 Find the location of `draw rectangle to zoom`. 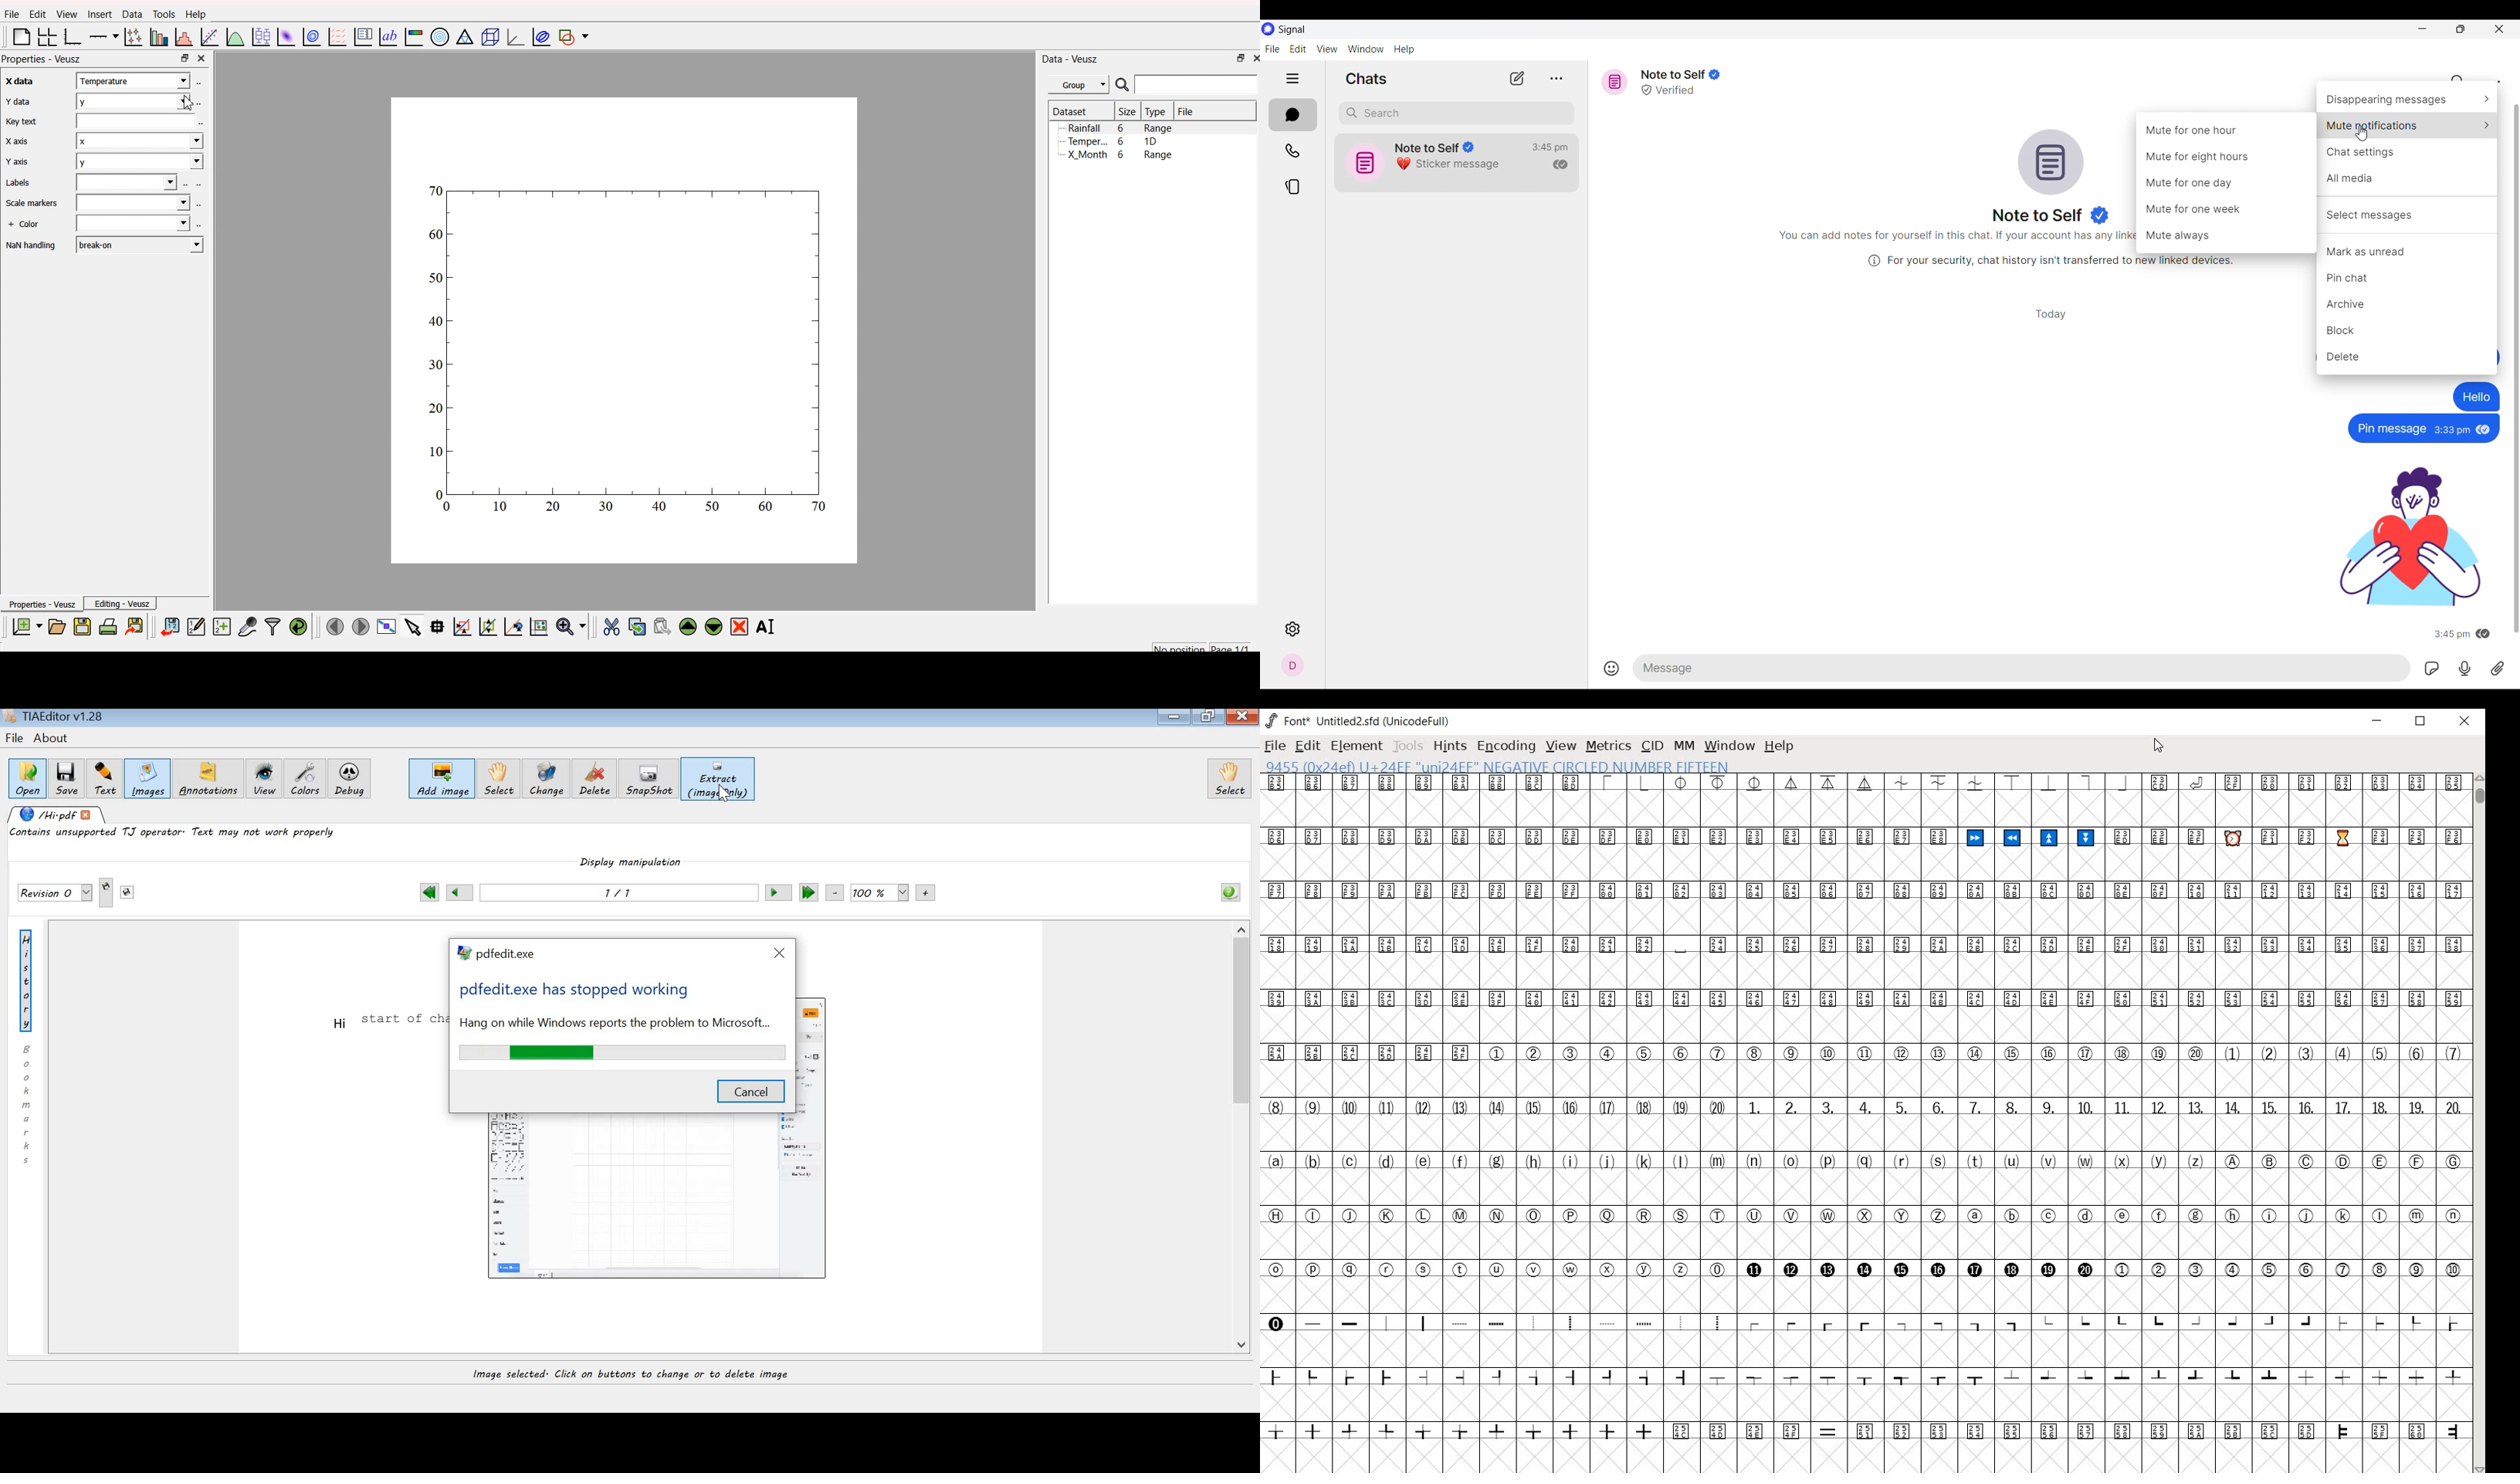

draw rectangle to zoom is located at coordinates (462, 626).